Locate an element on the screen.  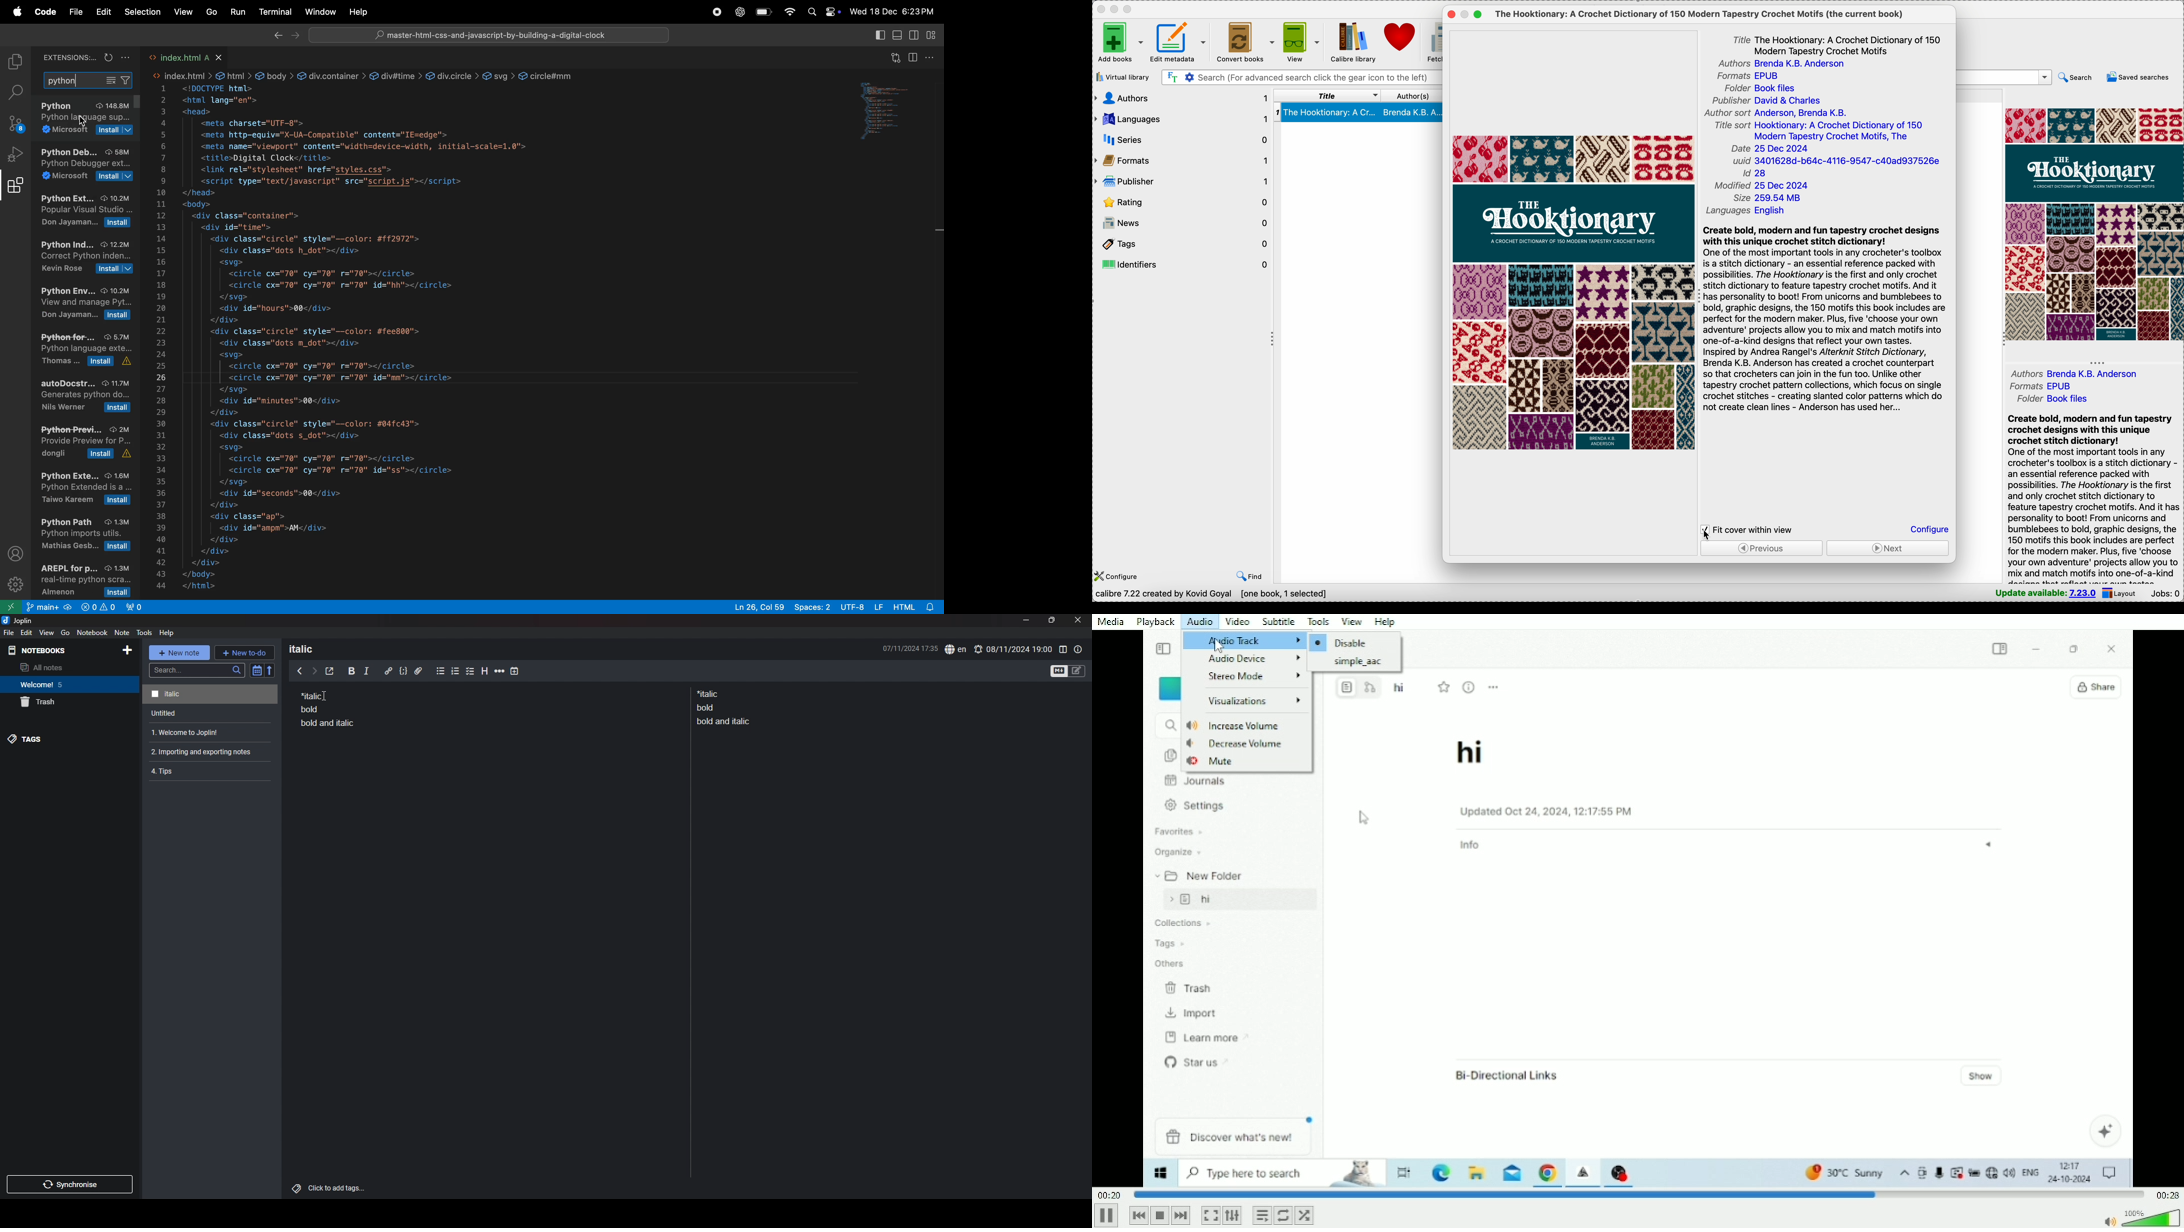
notebook is located at coordinates (68, 685).